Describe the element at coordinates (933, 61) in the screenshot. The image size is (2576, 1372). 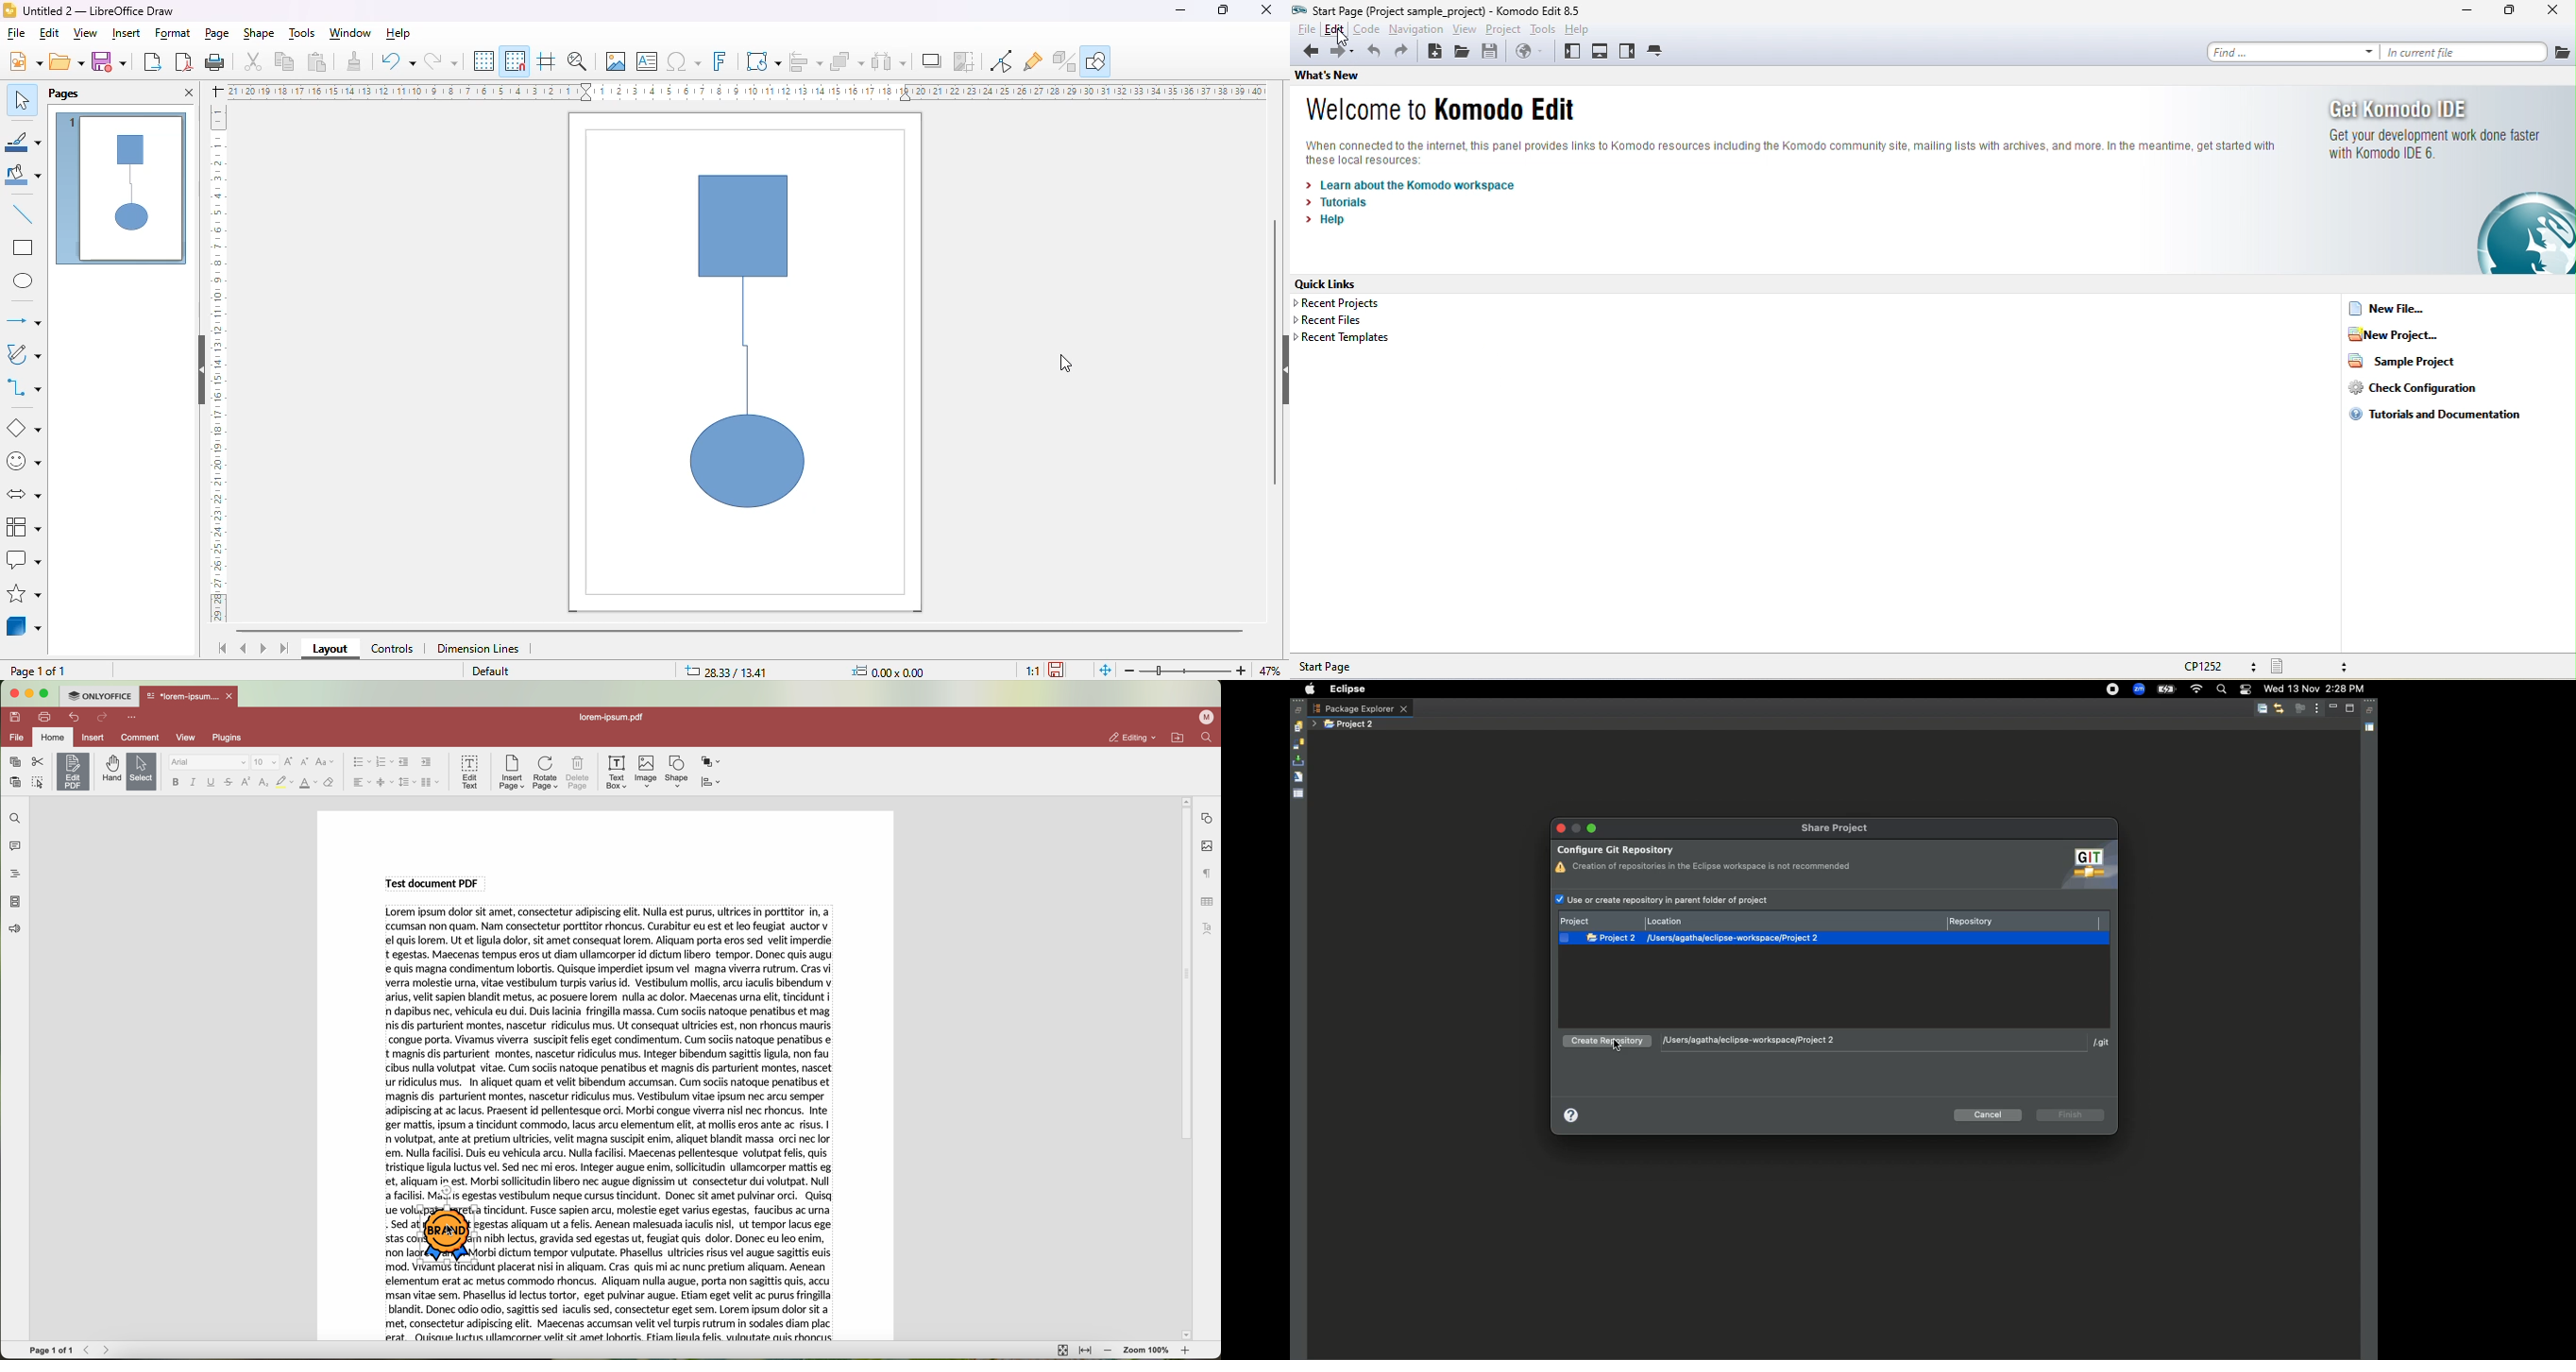
I see `shadow` at that location.